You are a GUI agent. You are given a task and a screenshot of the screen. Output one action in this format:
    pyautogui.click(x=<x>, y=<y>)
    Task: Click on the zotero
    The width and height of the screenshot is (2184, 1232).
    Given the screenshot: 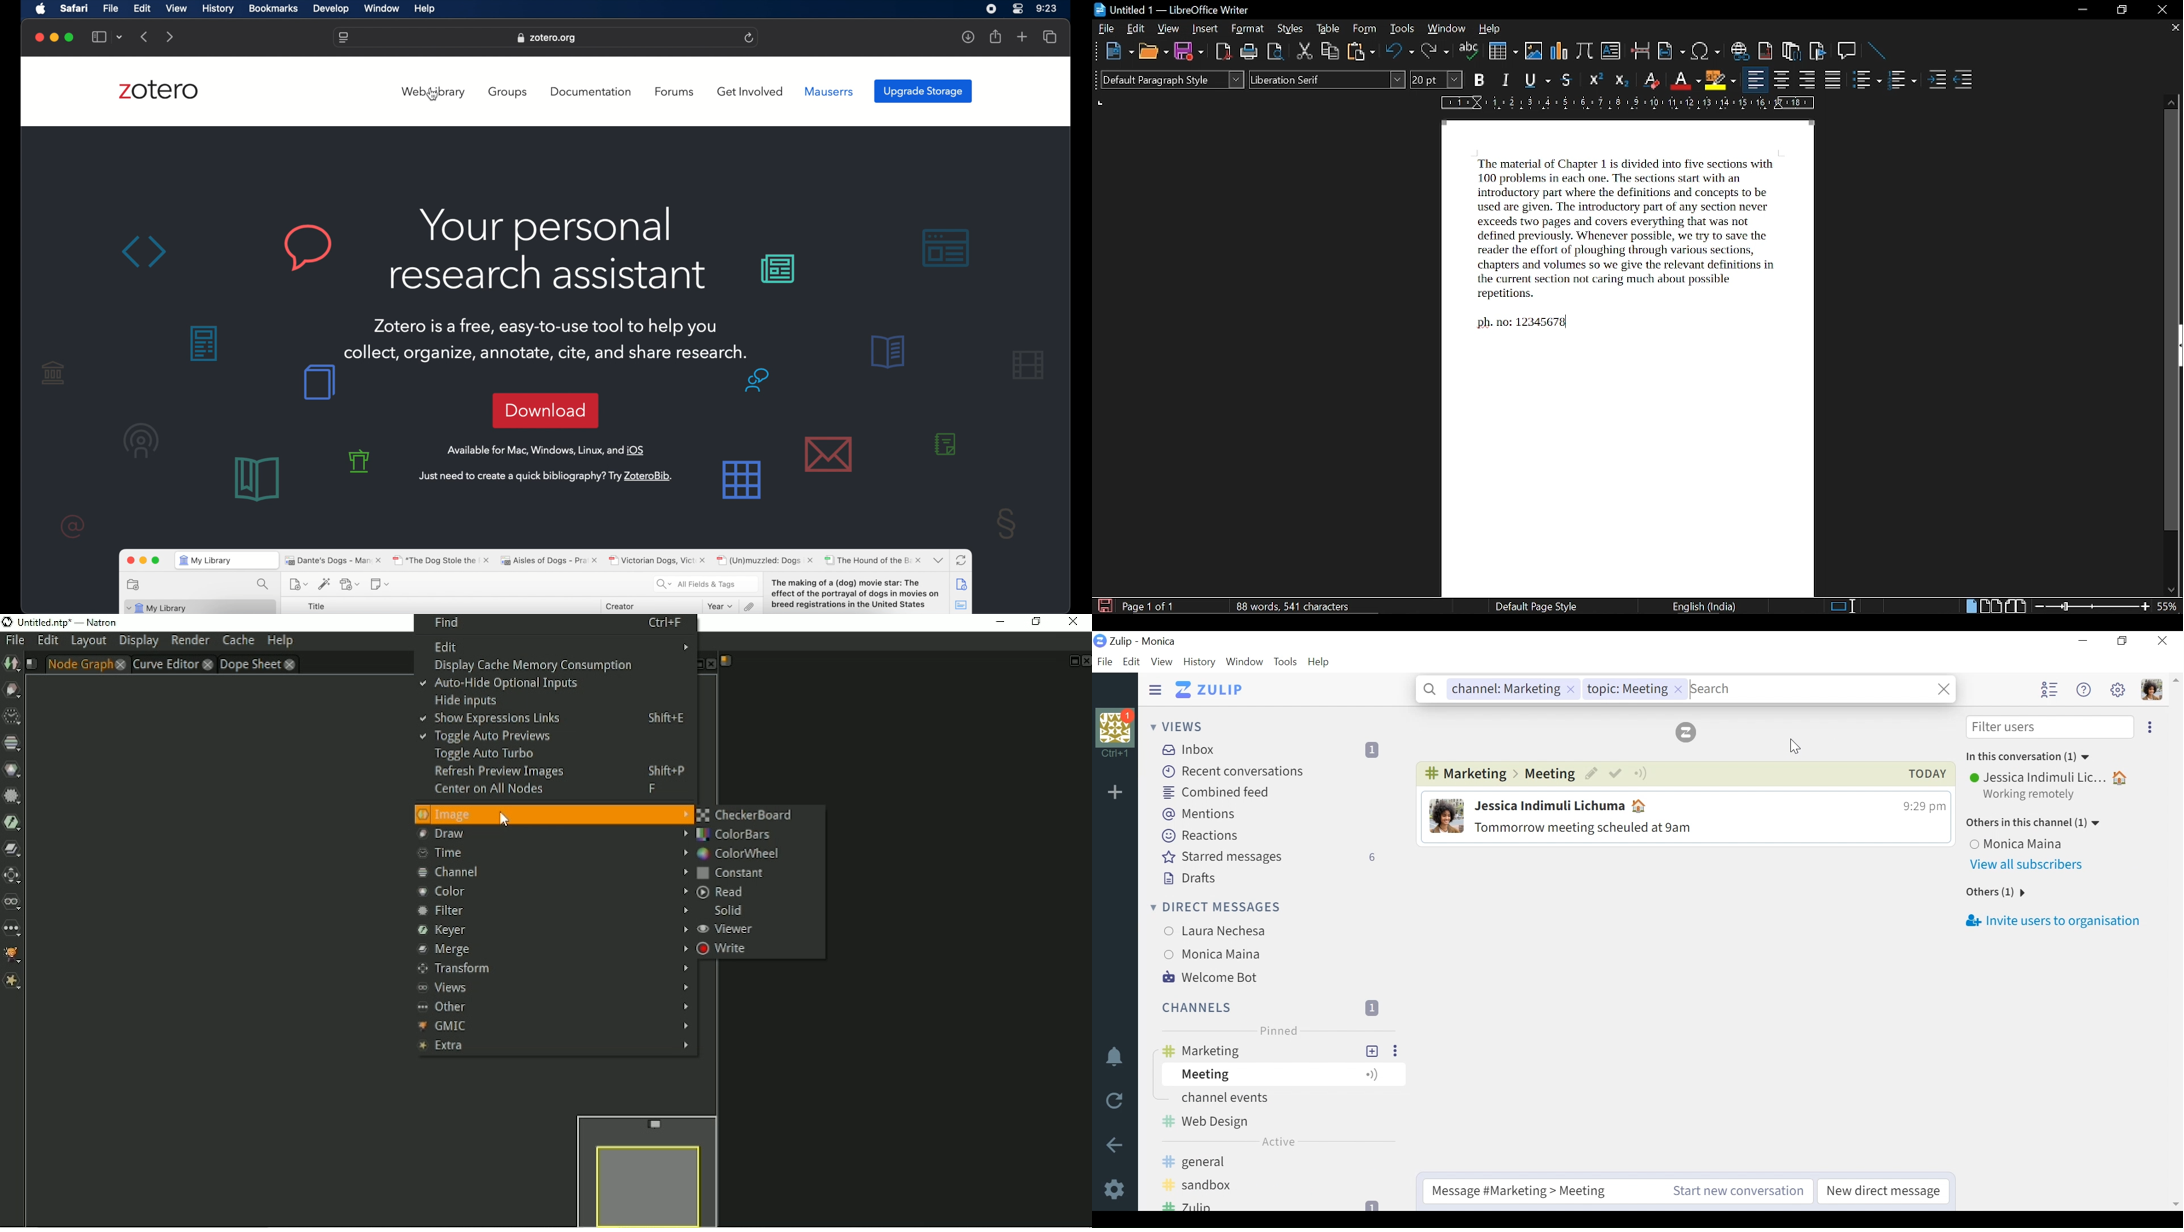 What is the action you would take?
    pyautogui.click(x=158, y=90)
    